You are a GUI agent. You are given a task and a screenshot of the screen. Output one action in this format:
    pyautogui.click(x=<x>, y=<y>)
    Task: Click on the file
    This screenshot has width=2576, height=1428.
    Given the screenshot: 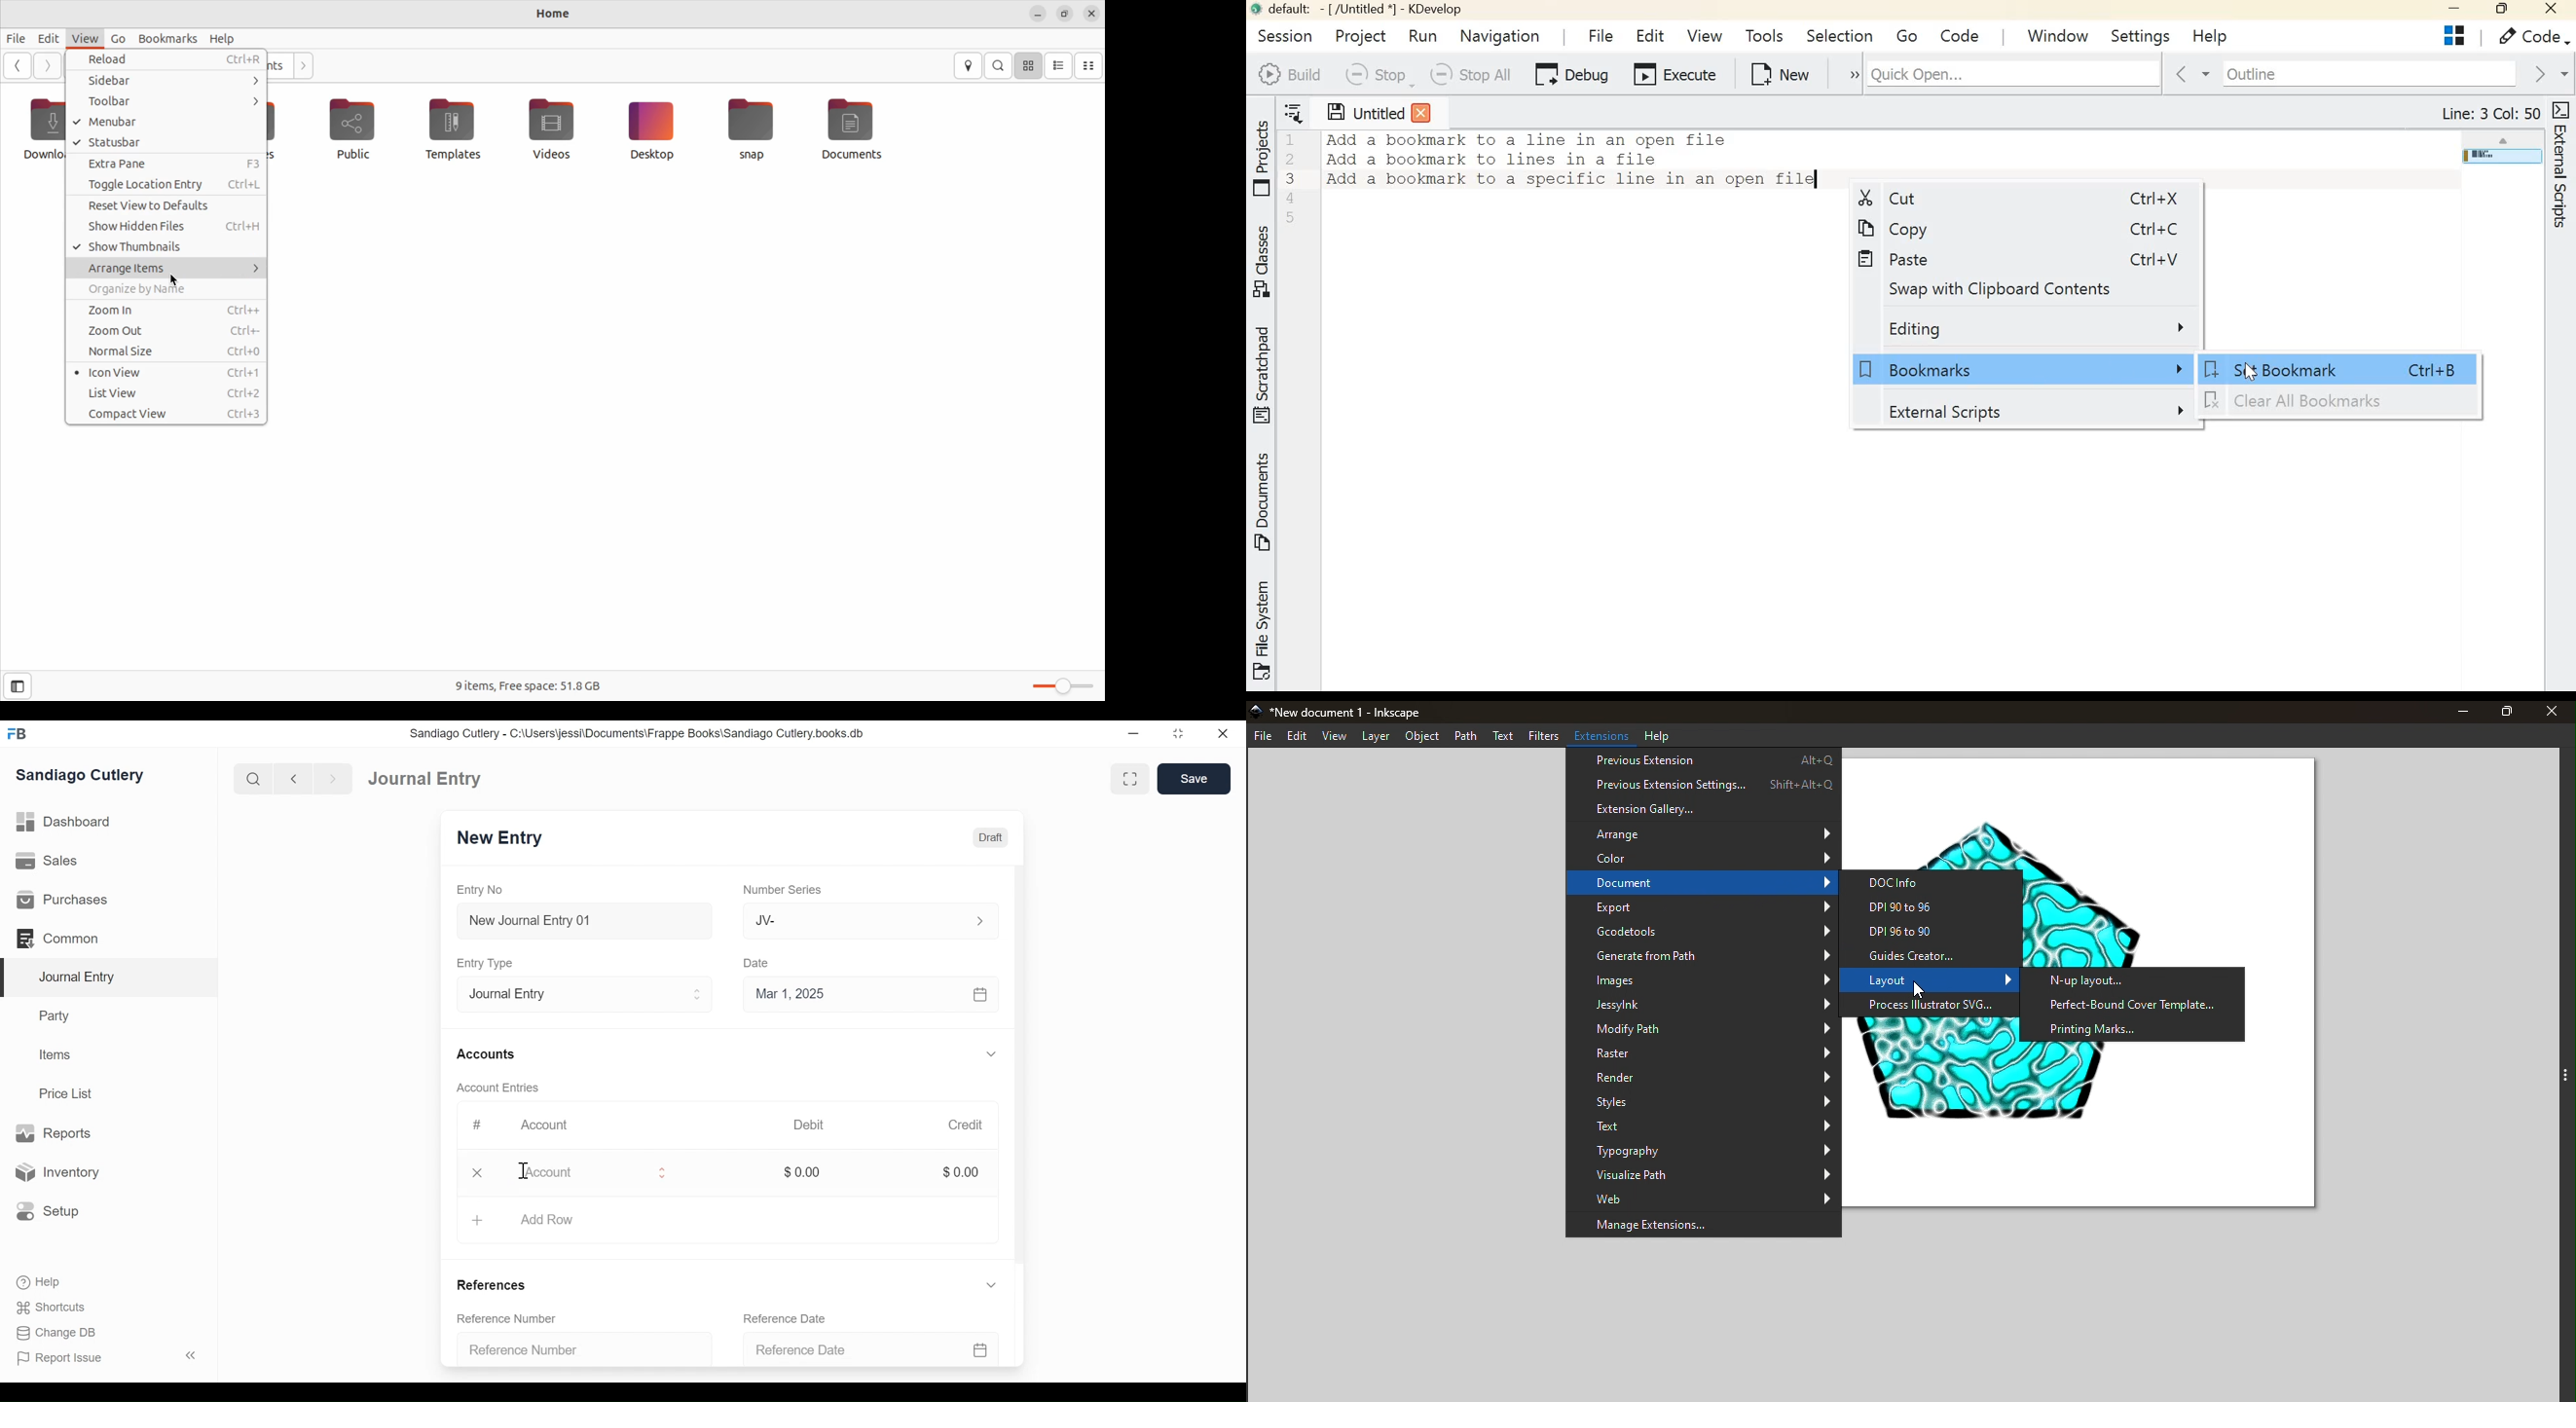 What is the action you would take?
    pyautogui.click(x=17, y=38)
    